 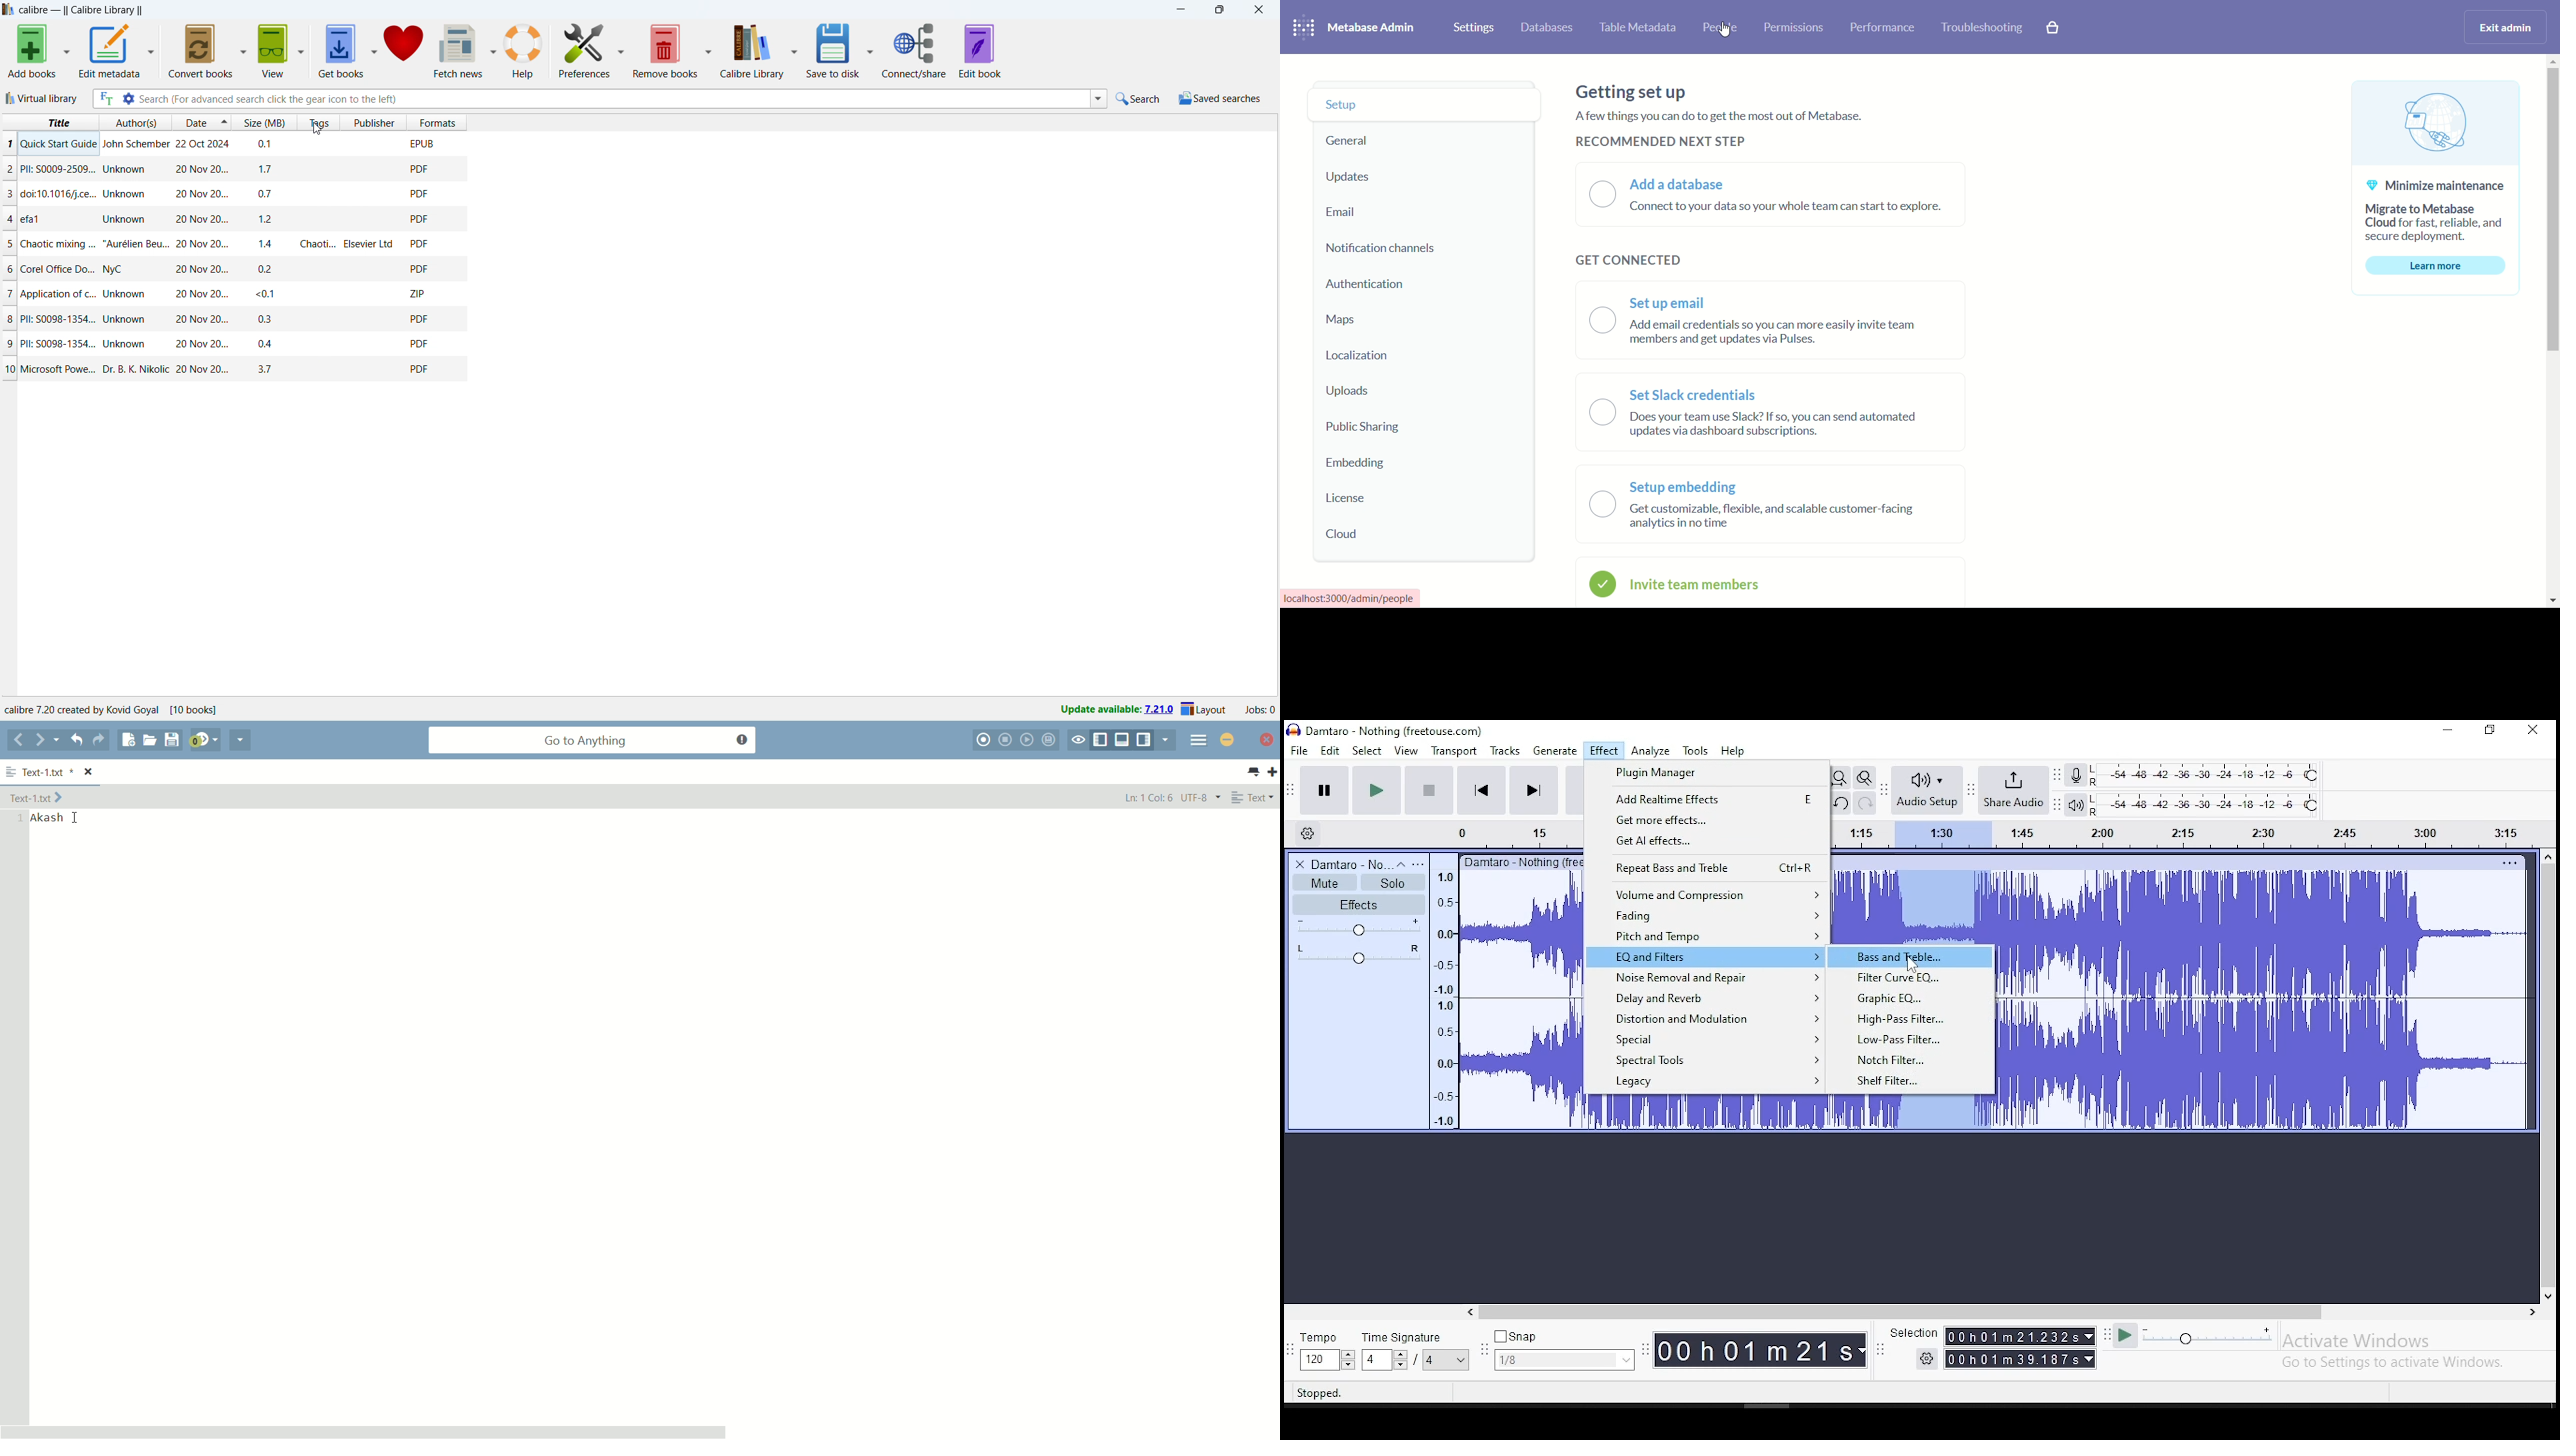 What do you see at coordinates (1865, 802) in the screenshot?
I see `redo` at bounding box center [1865, 802].